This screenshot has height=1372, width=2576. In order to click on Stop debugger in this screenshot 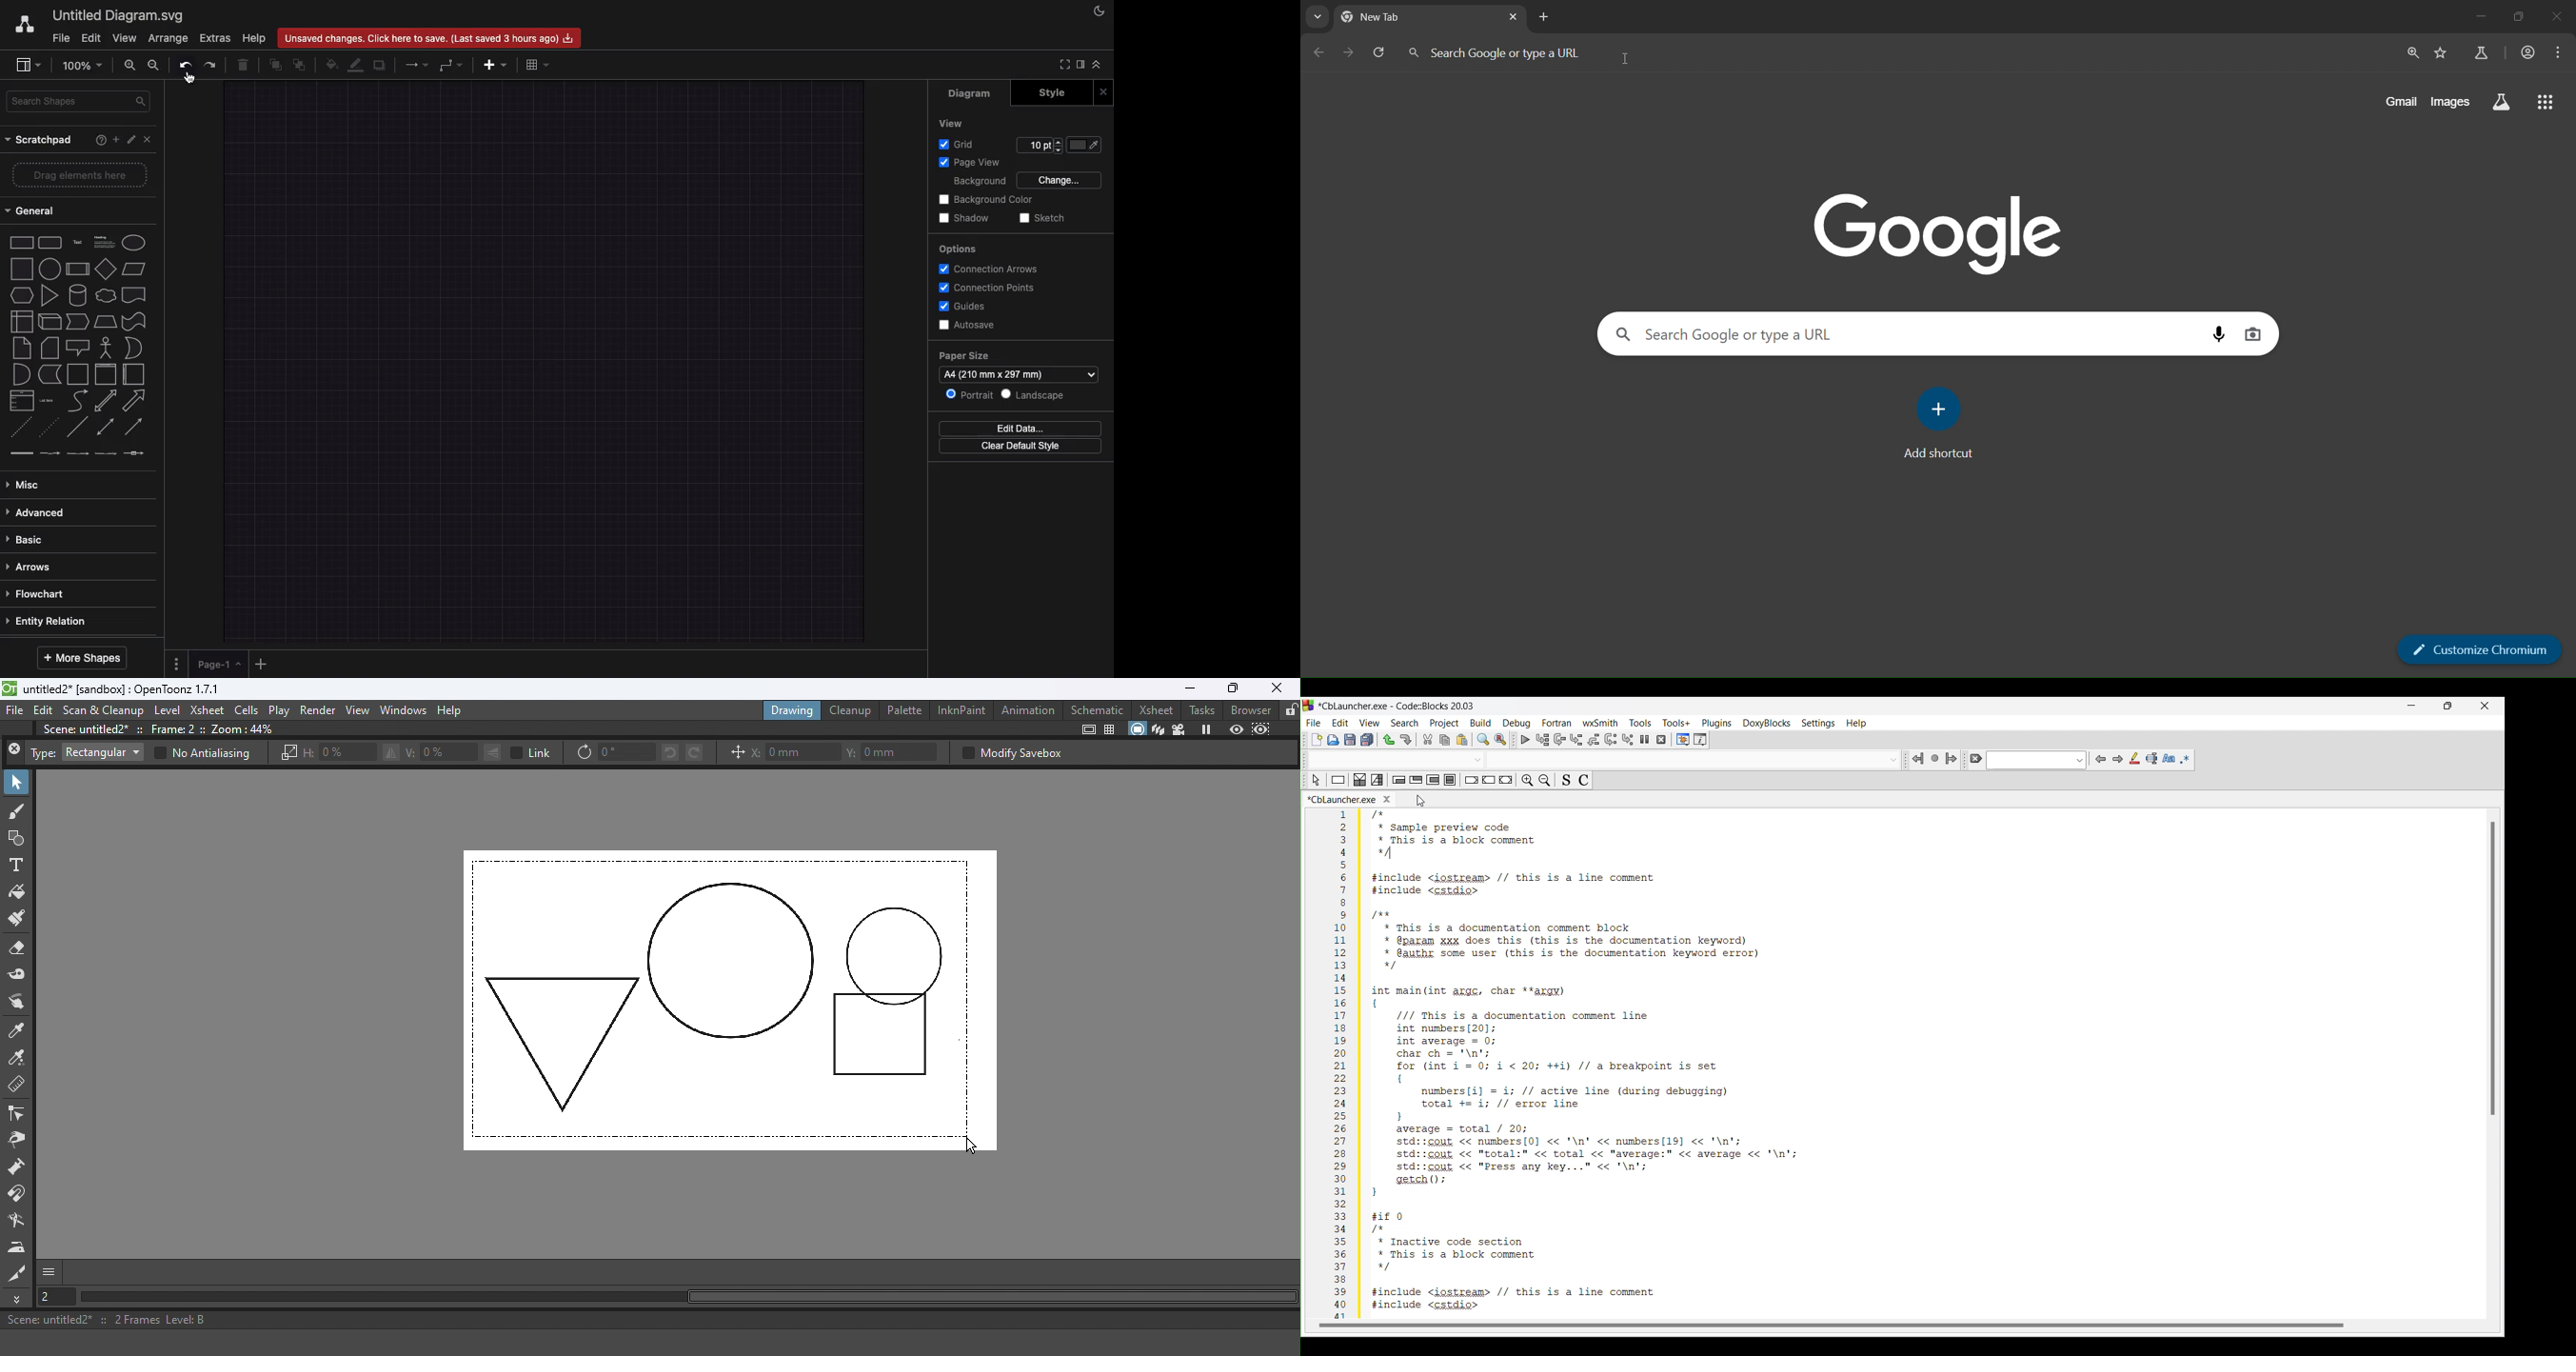, I will do `click(1661, 740)`.